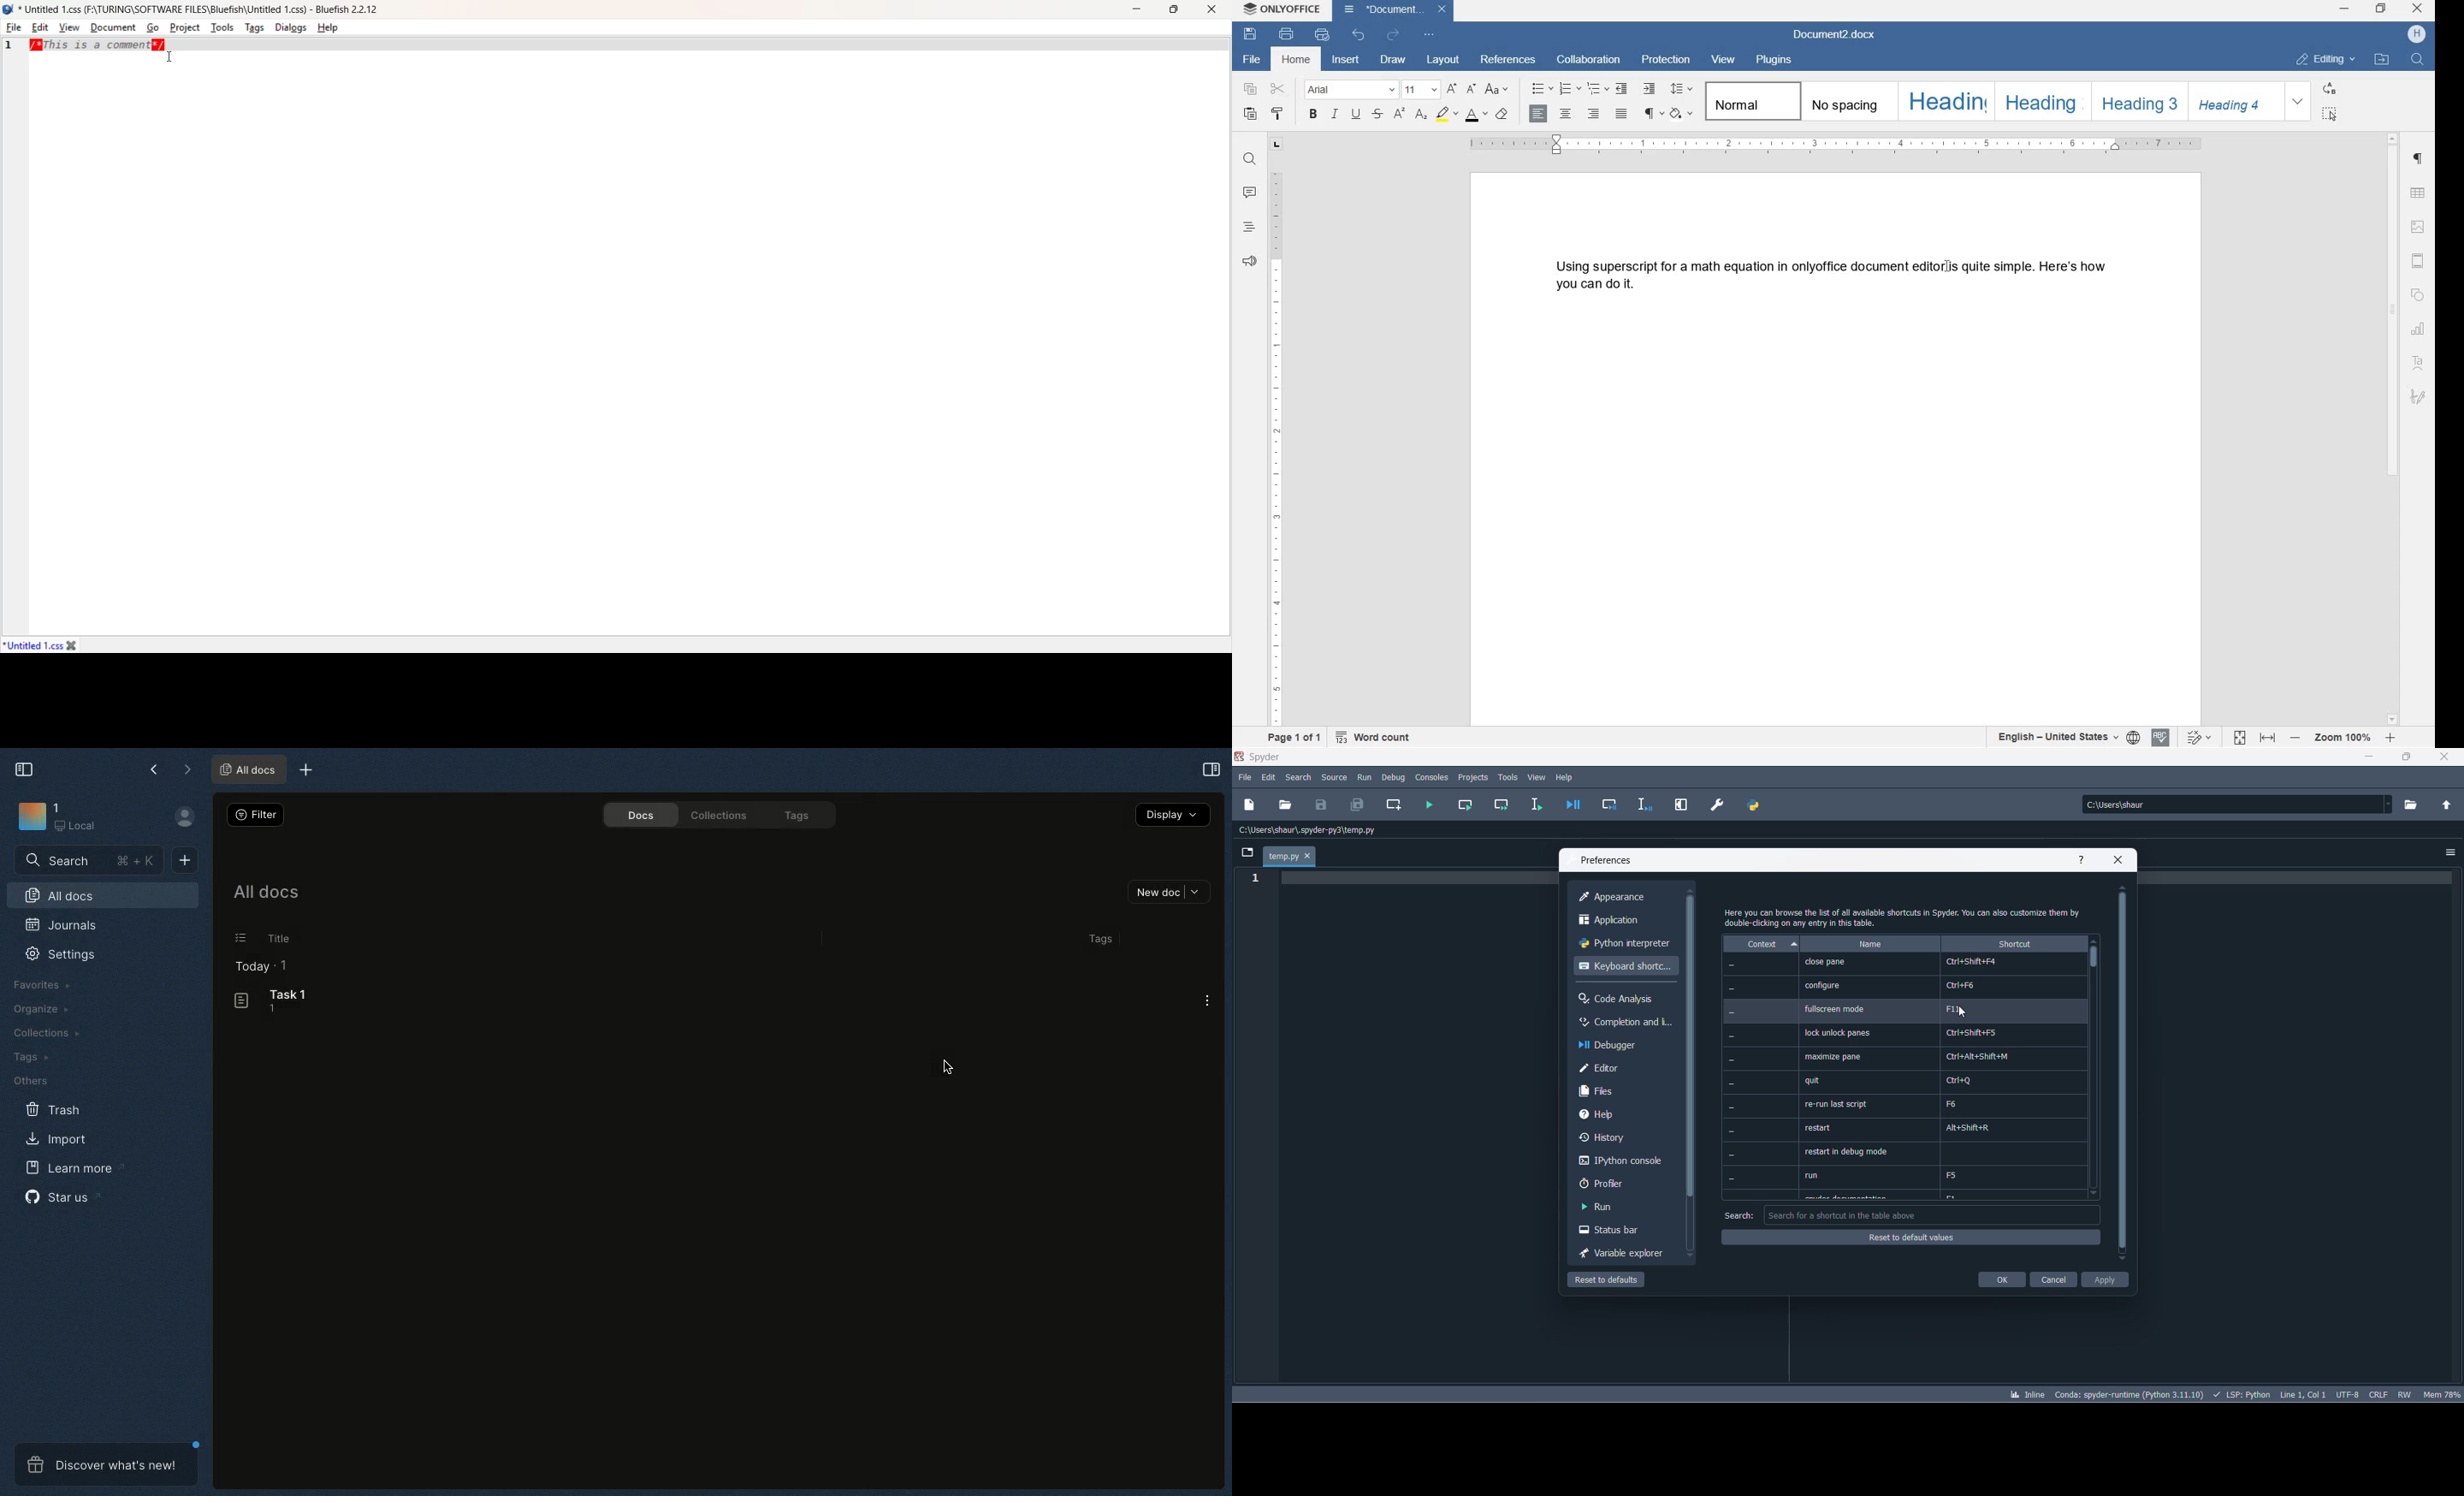  I want to click on editor, so click(1626, 1069).